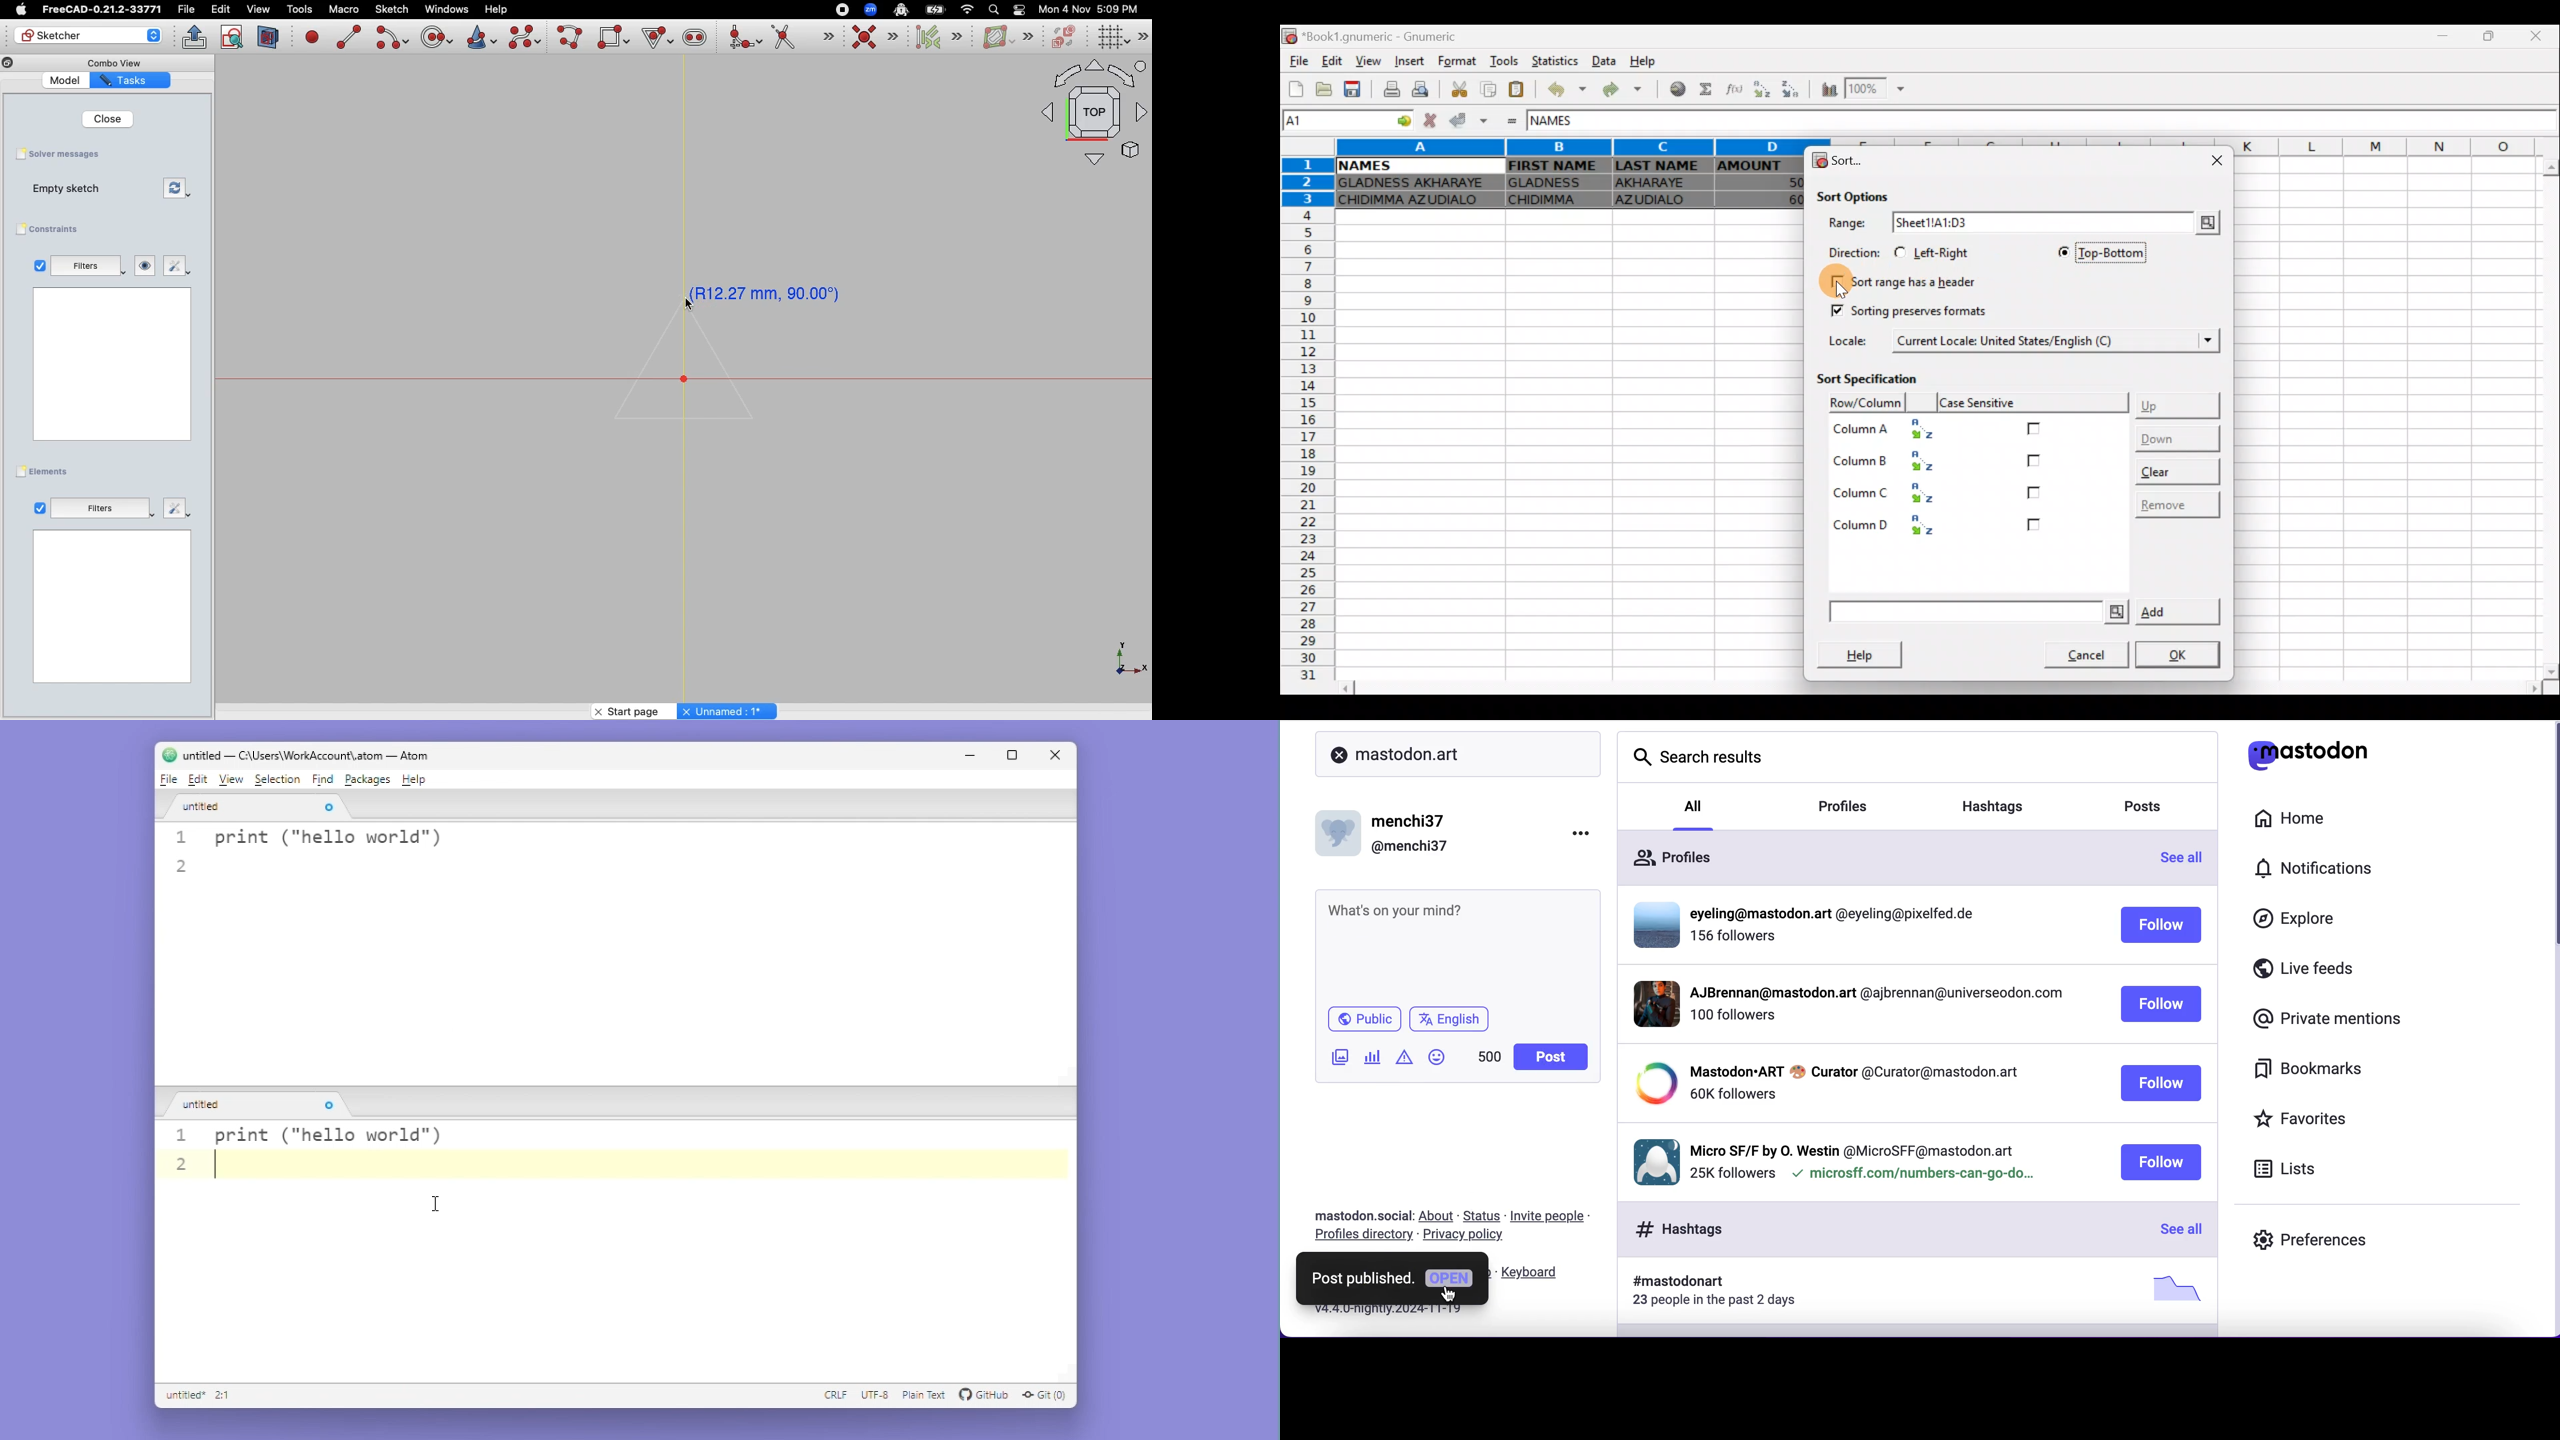 The width and height of the screenshot is (2576, 1456). What do you see at coordinates (1850, 224) in the screenshot?
I see `Range` at bounding box center [1850, 224].